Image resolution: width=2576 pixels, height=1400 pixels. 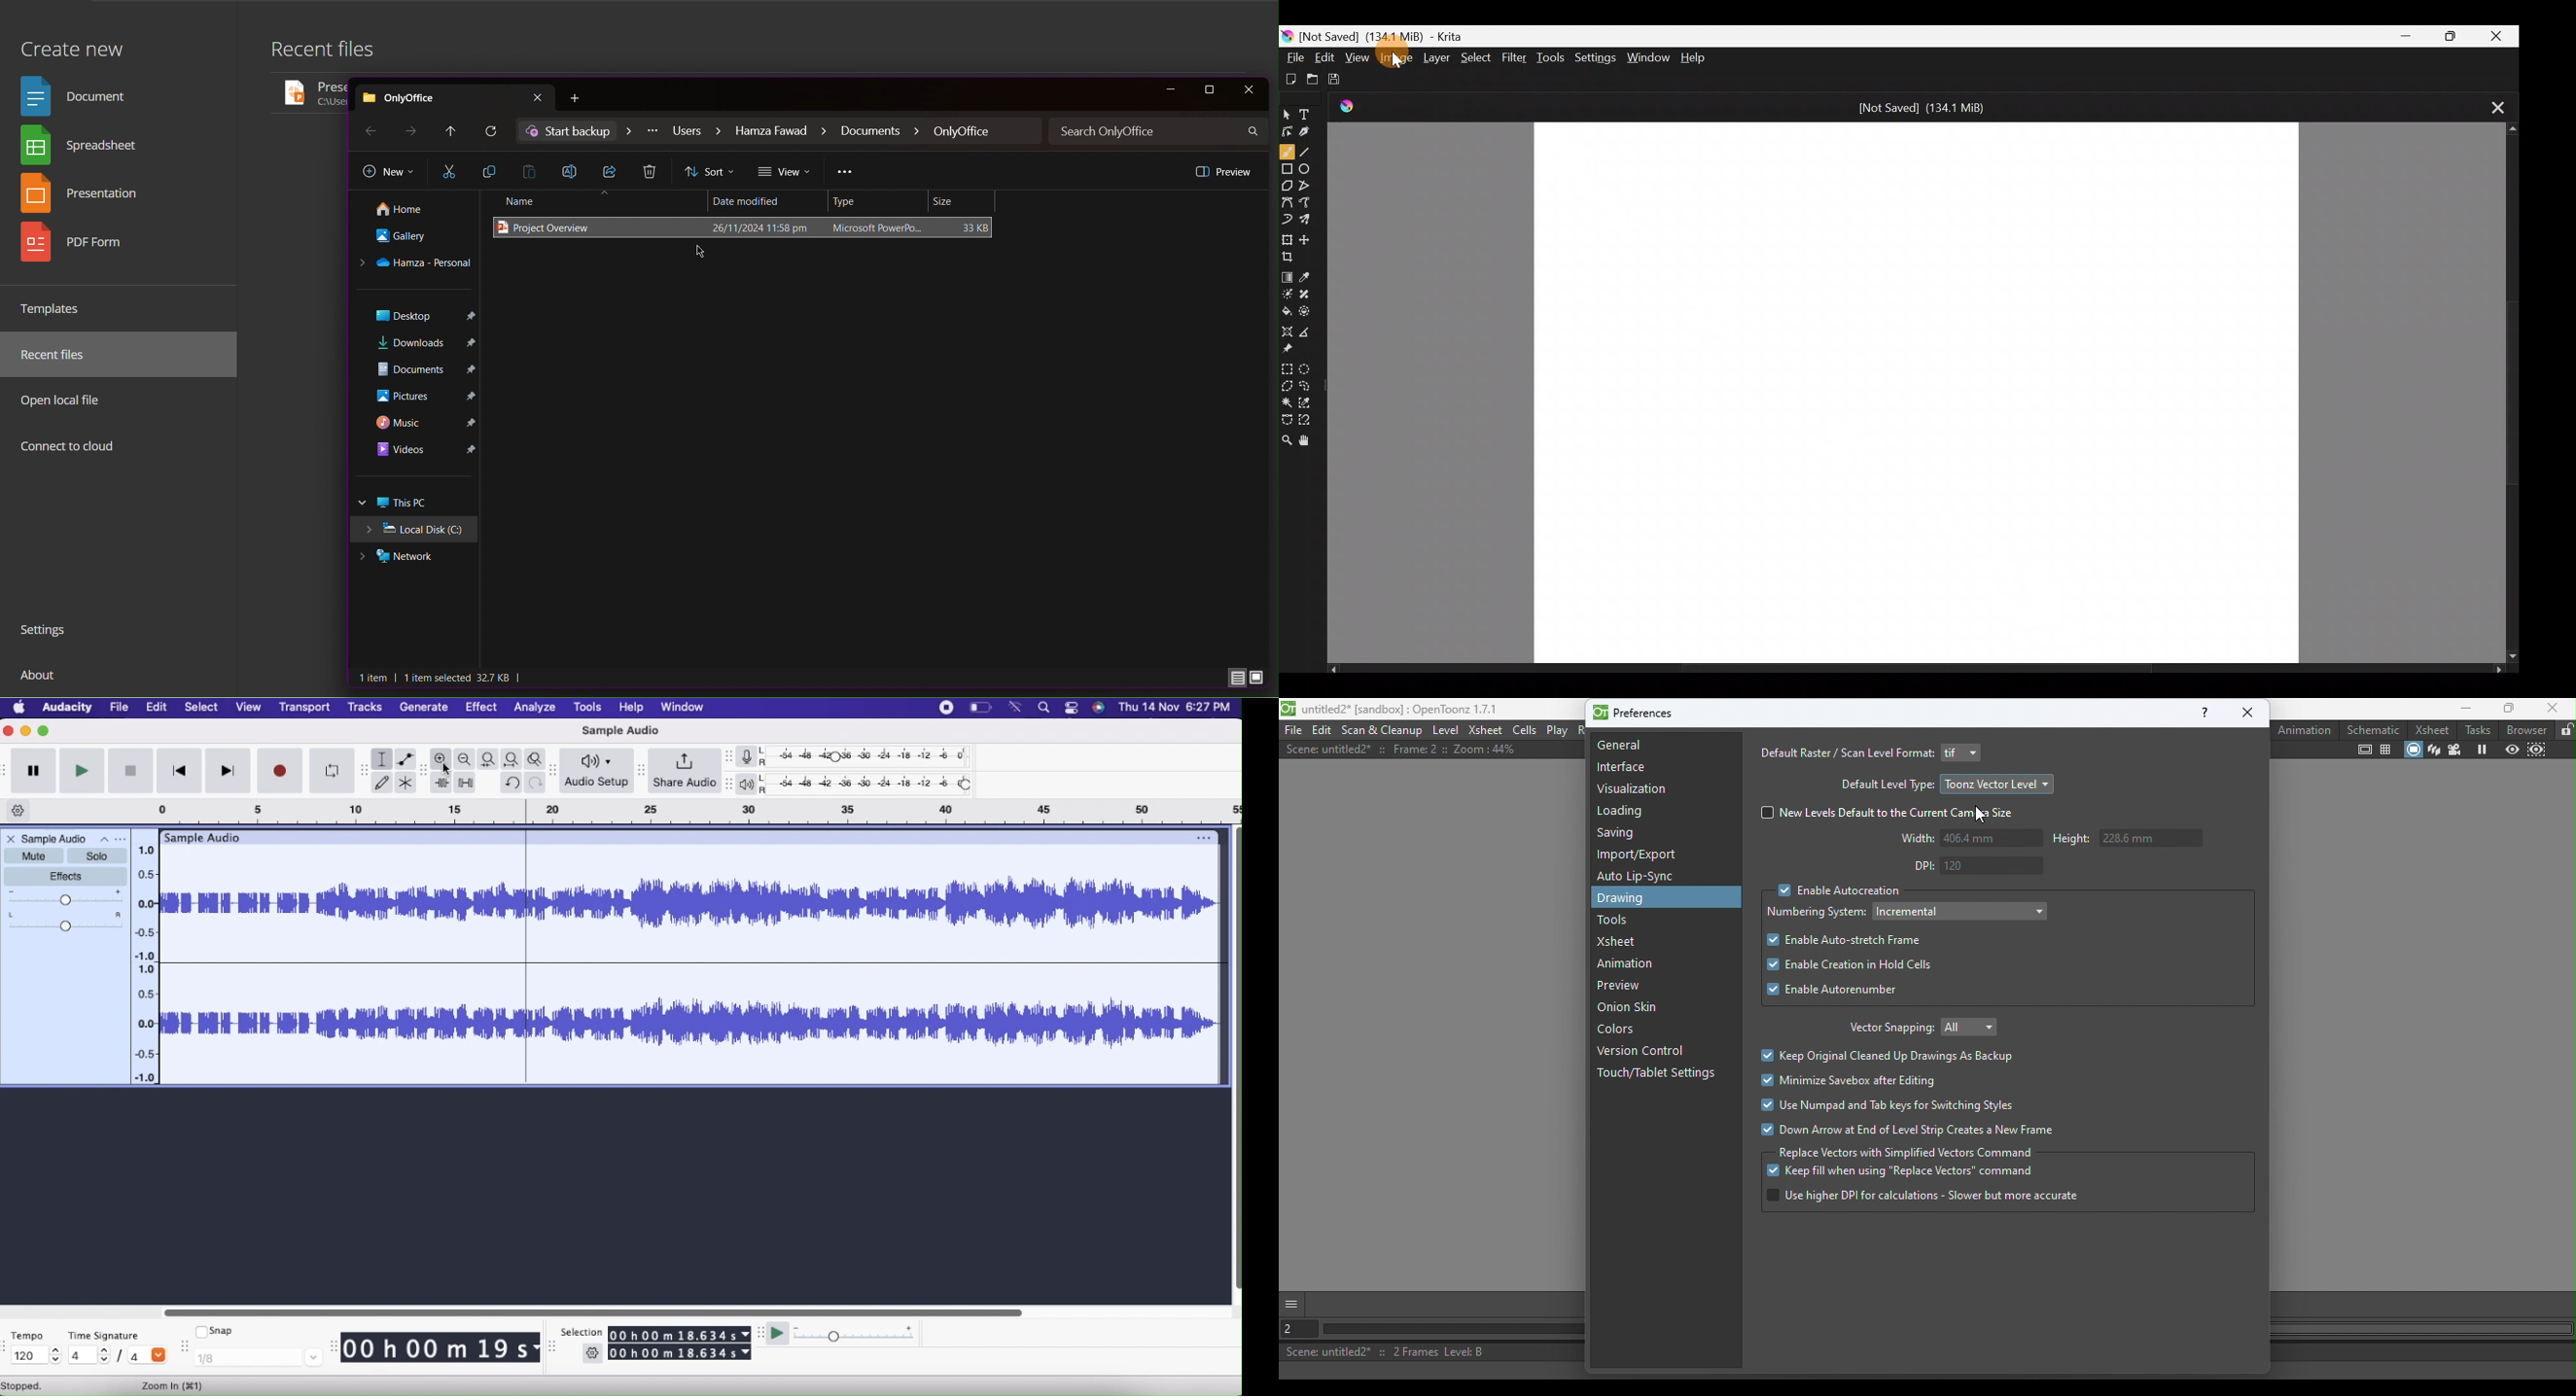 I want to click on Visualization, so click(x=1635, y=789).